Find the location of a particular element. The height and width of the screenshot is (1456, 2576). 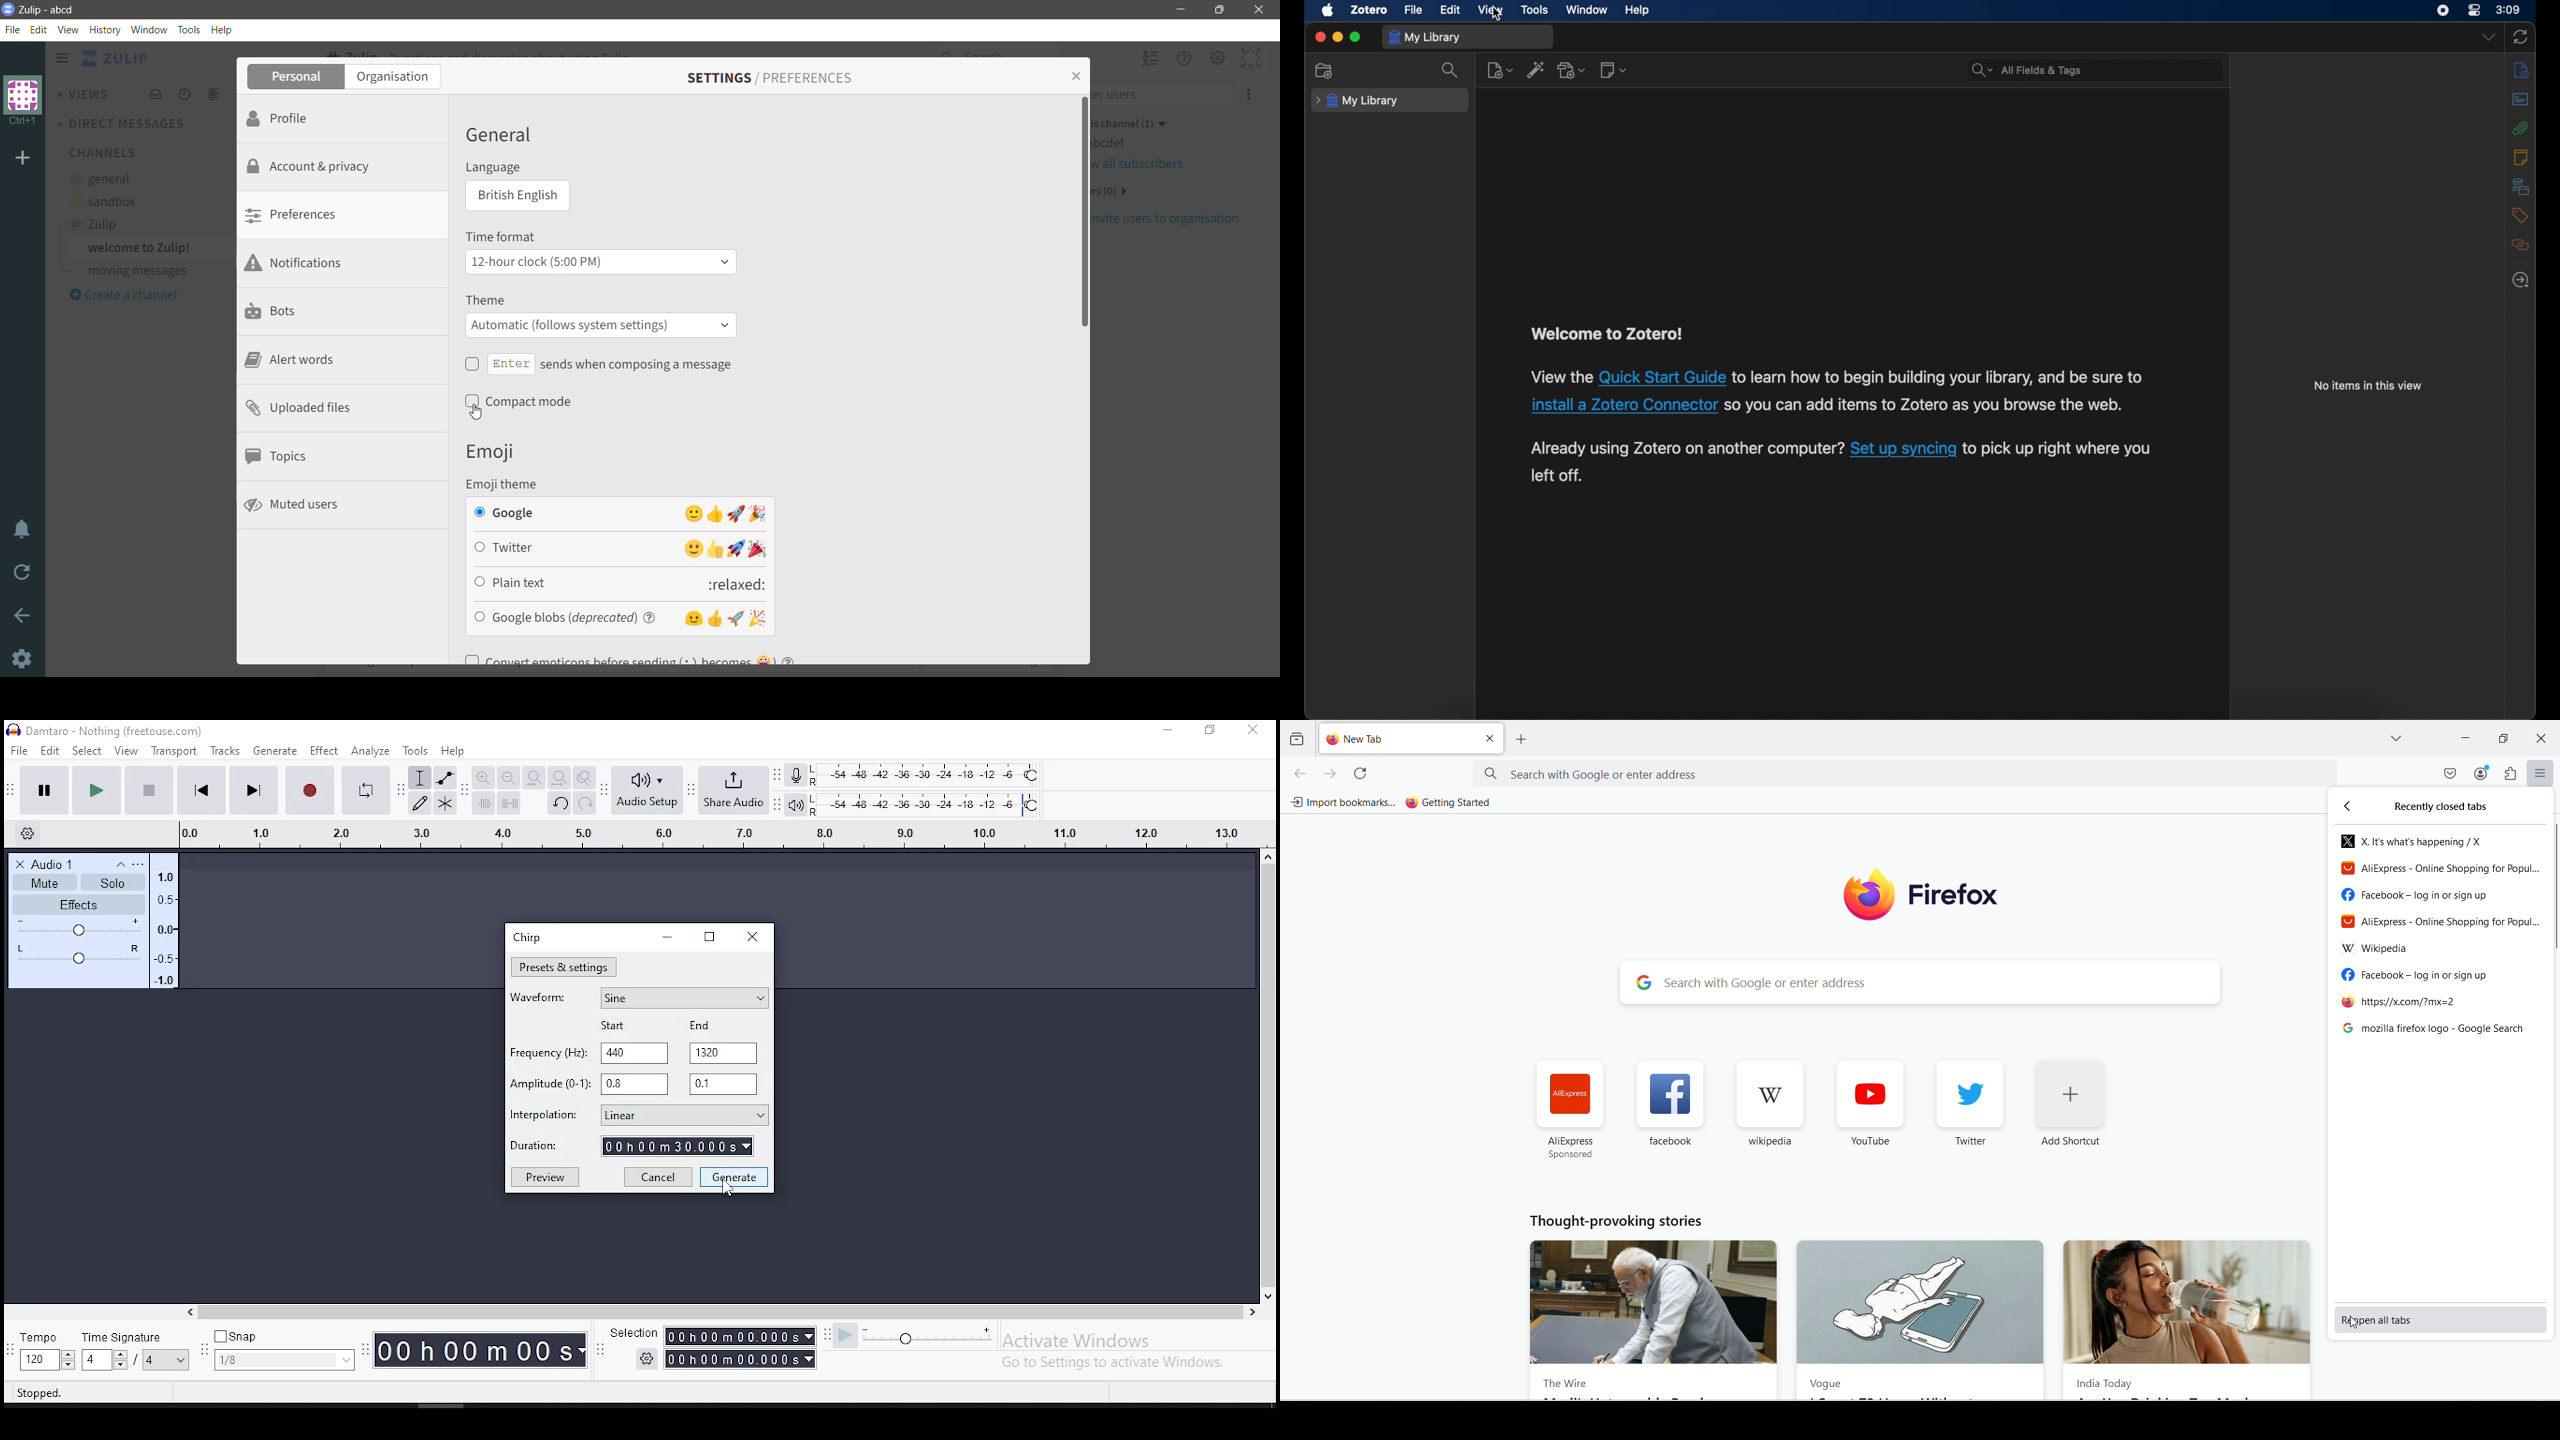

frequency start is located at coordinates (633, 1054).